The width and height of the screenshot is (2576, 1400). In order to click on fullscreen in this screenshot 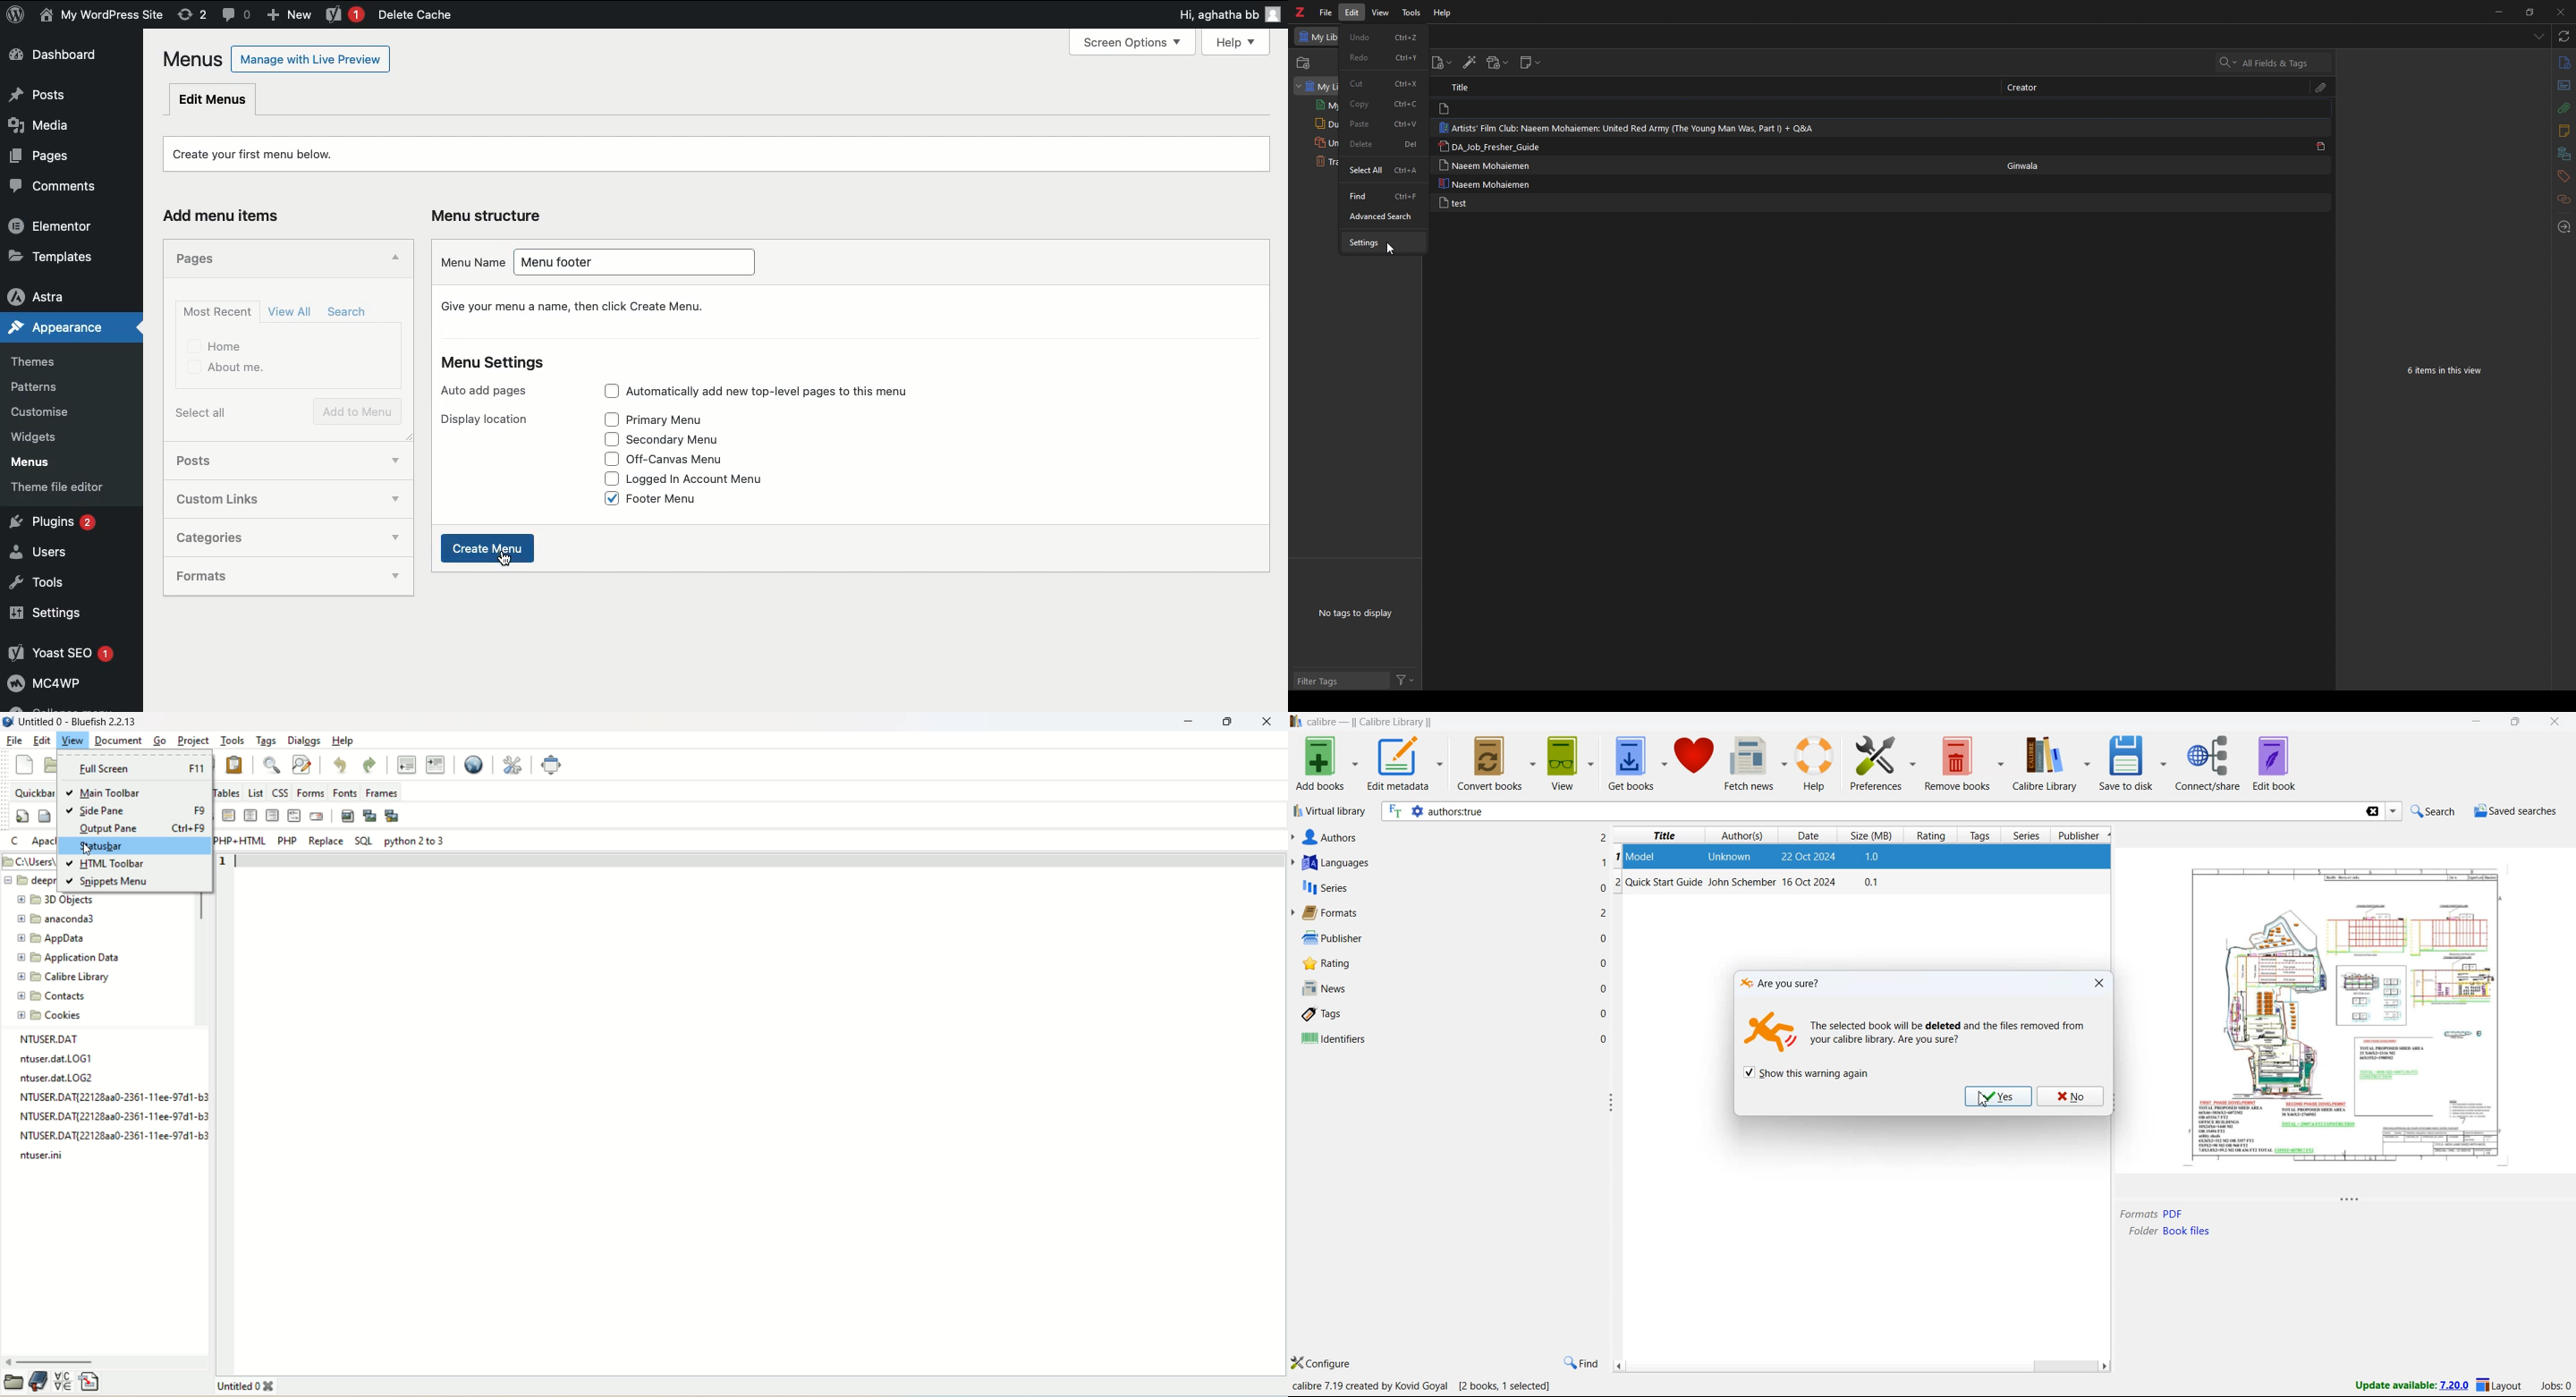, I will do `click(136, 770)`.